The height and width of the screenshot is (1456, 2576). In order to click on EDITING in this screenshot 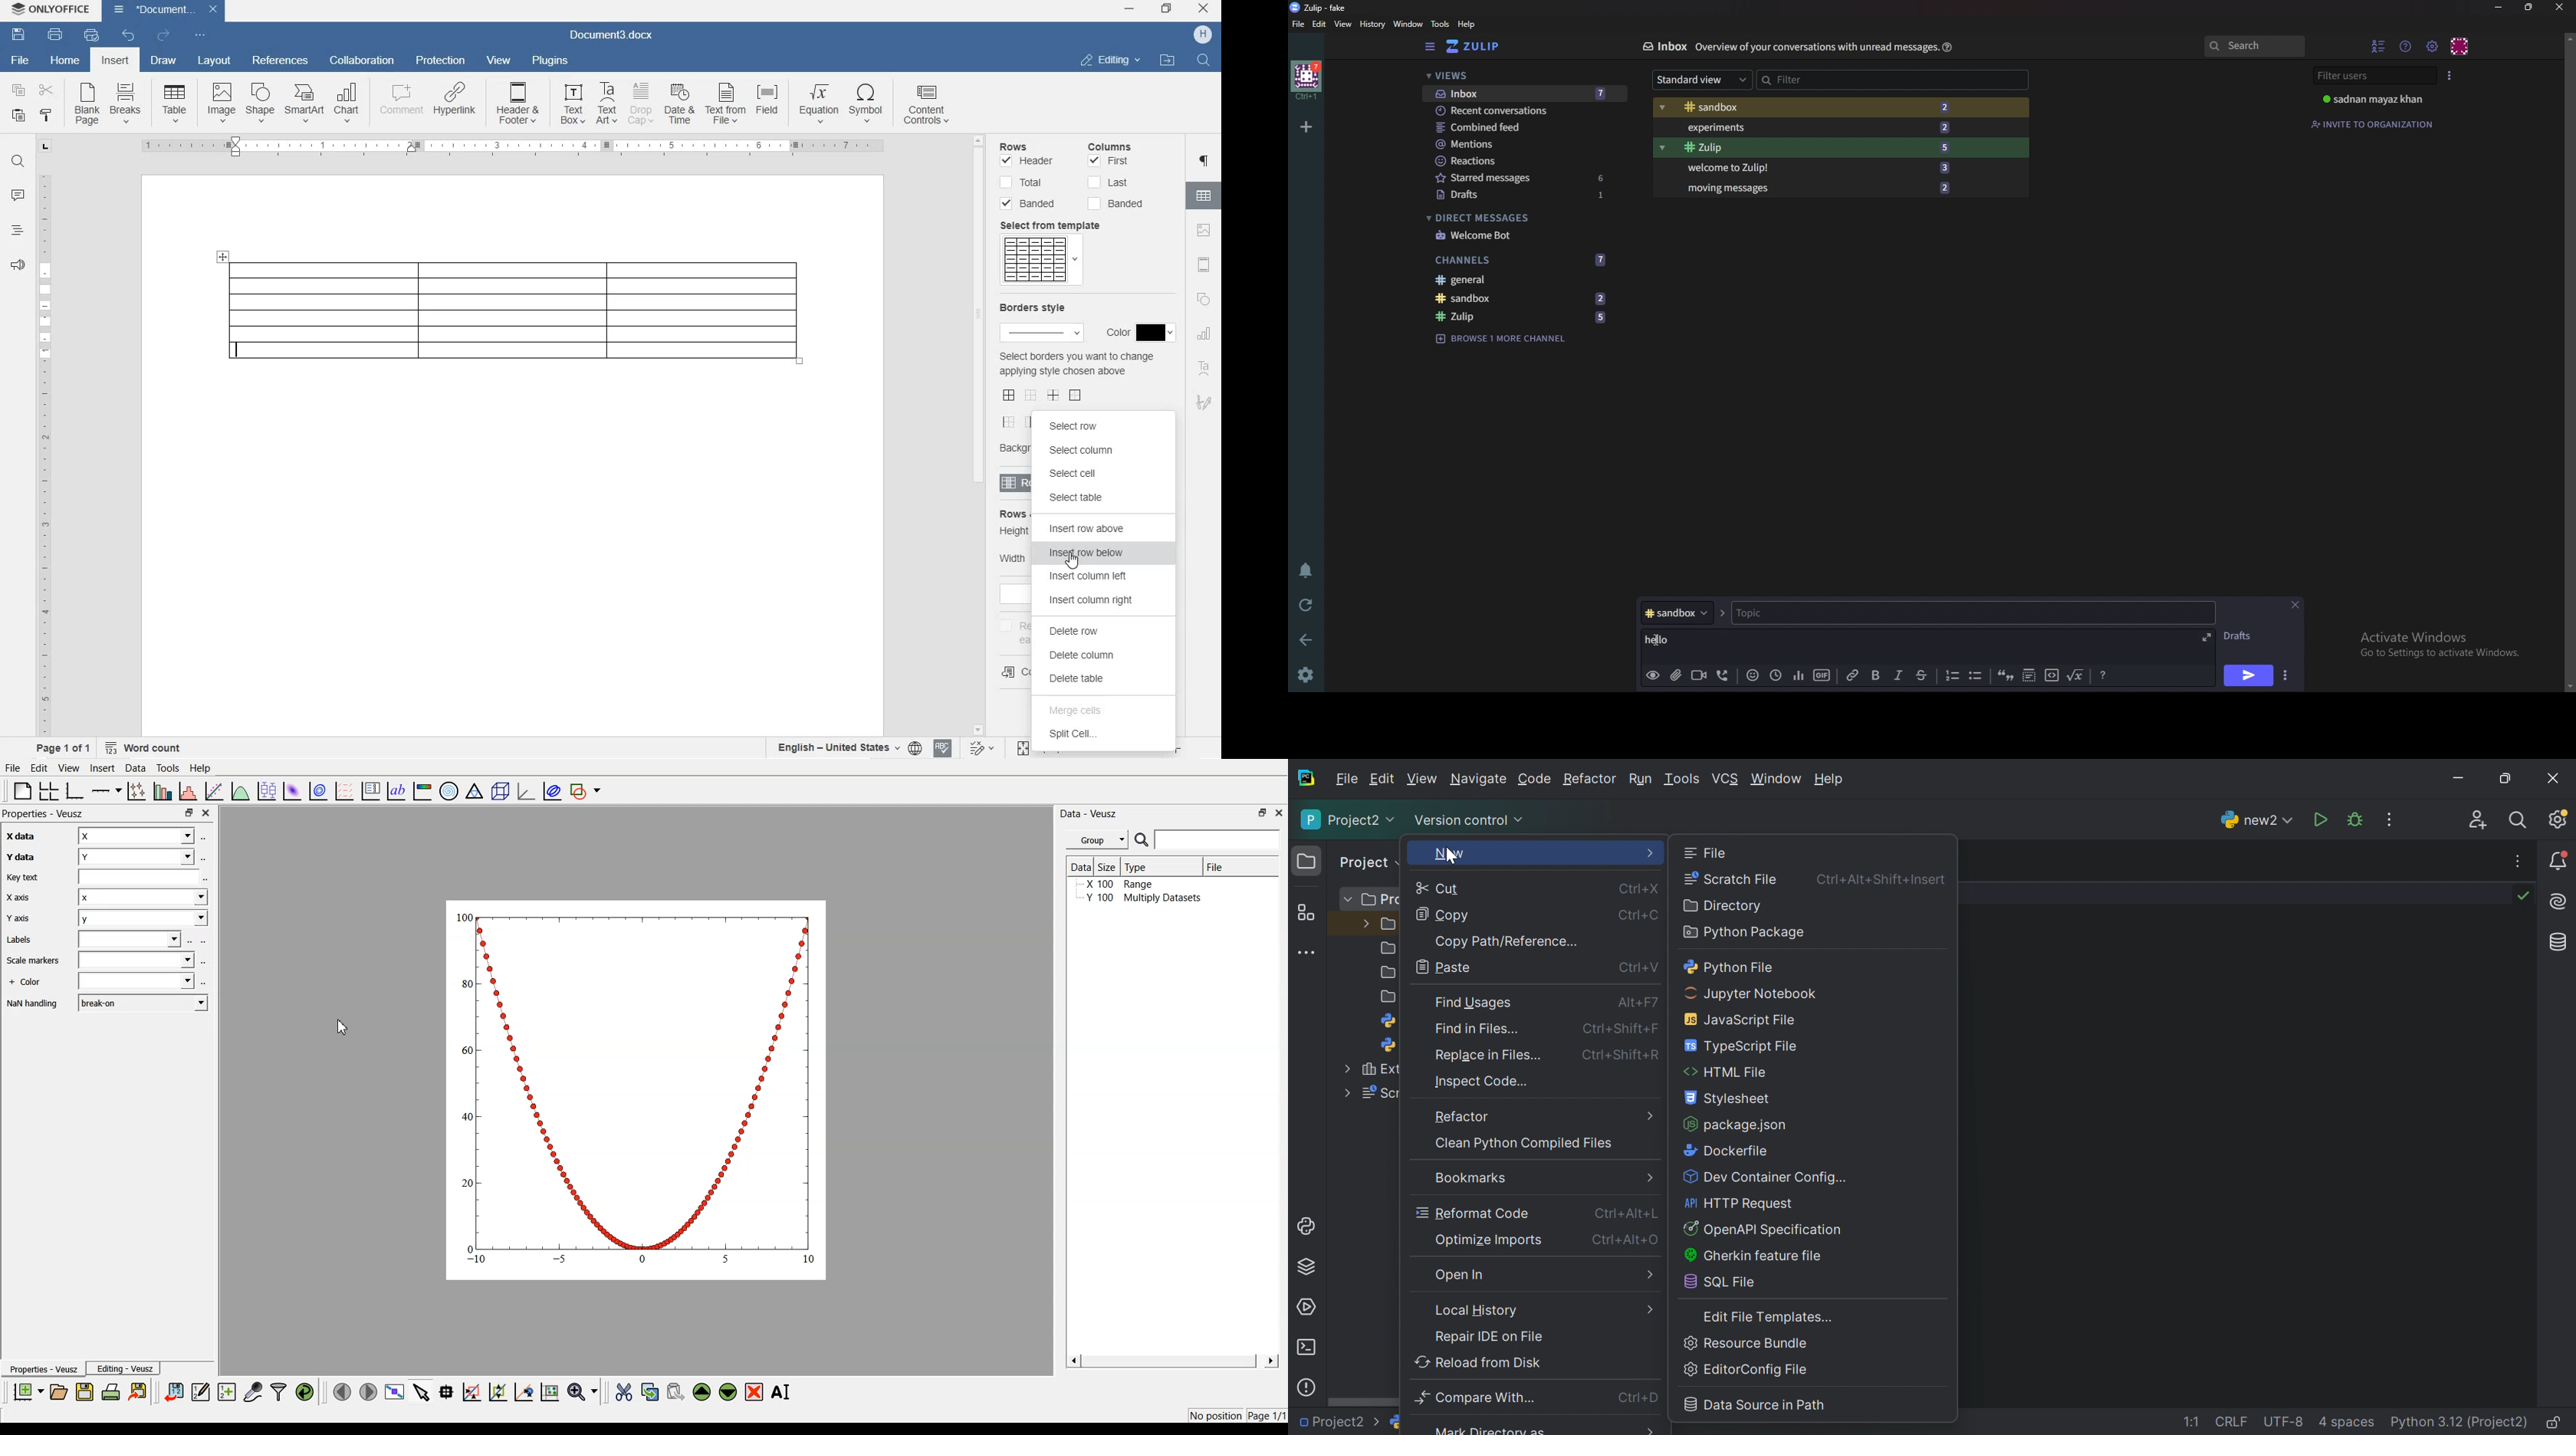, I will do `click(1112, 61)`.